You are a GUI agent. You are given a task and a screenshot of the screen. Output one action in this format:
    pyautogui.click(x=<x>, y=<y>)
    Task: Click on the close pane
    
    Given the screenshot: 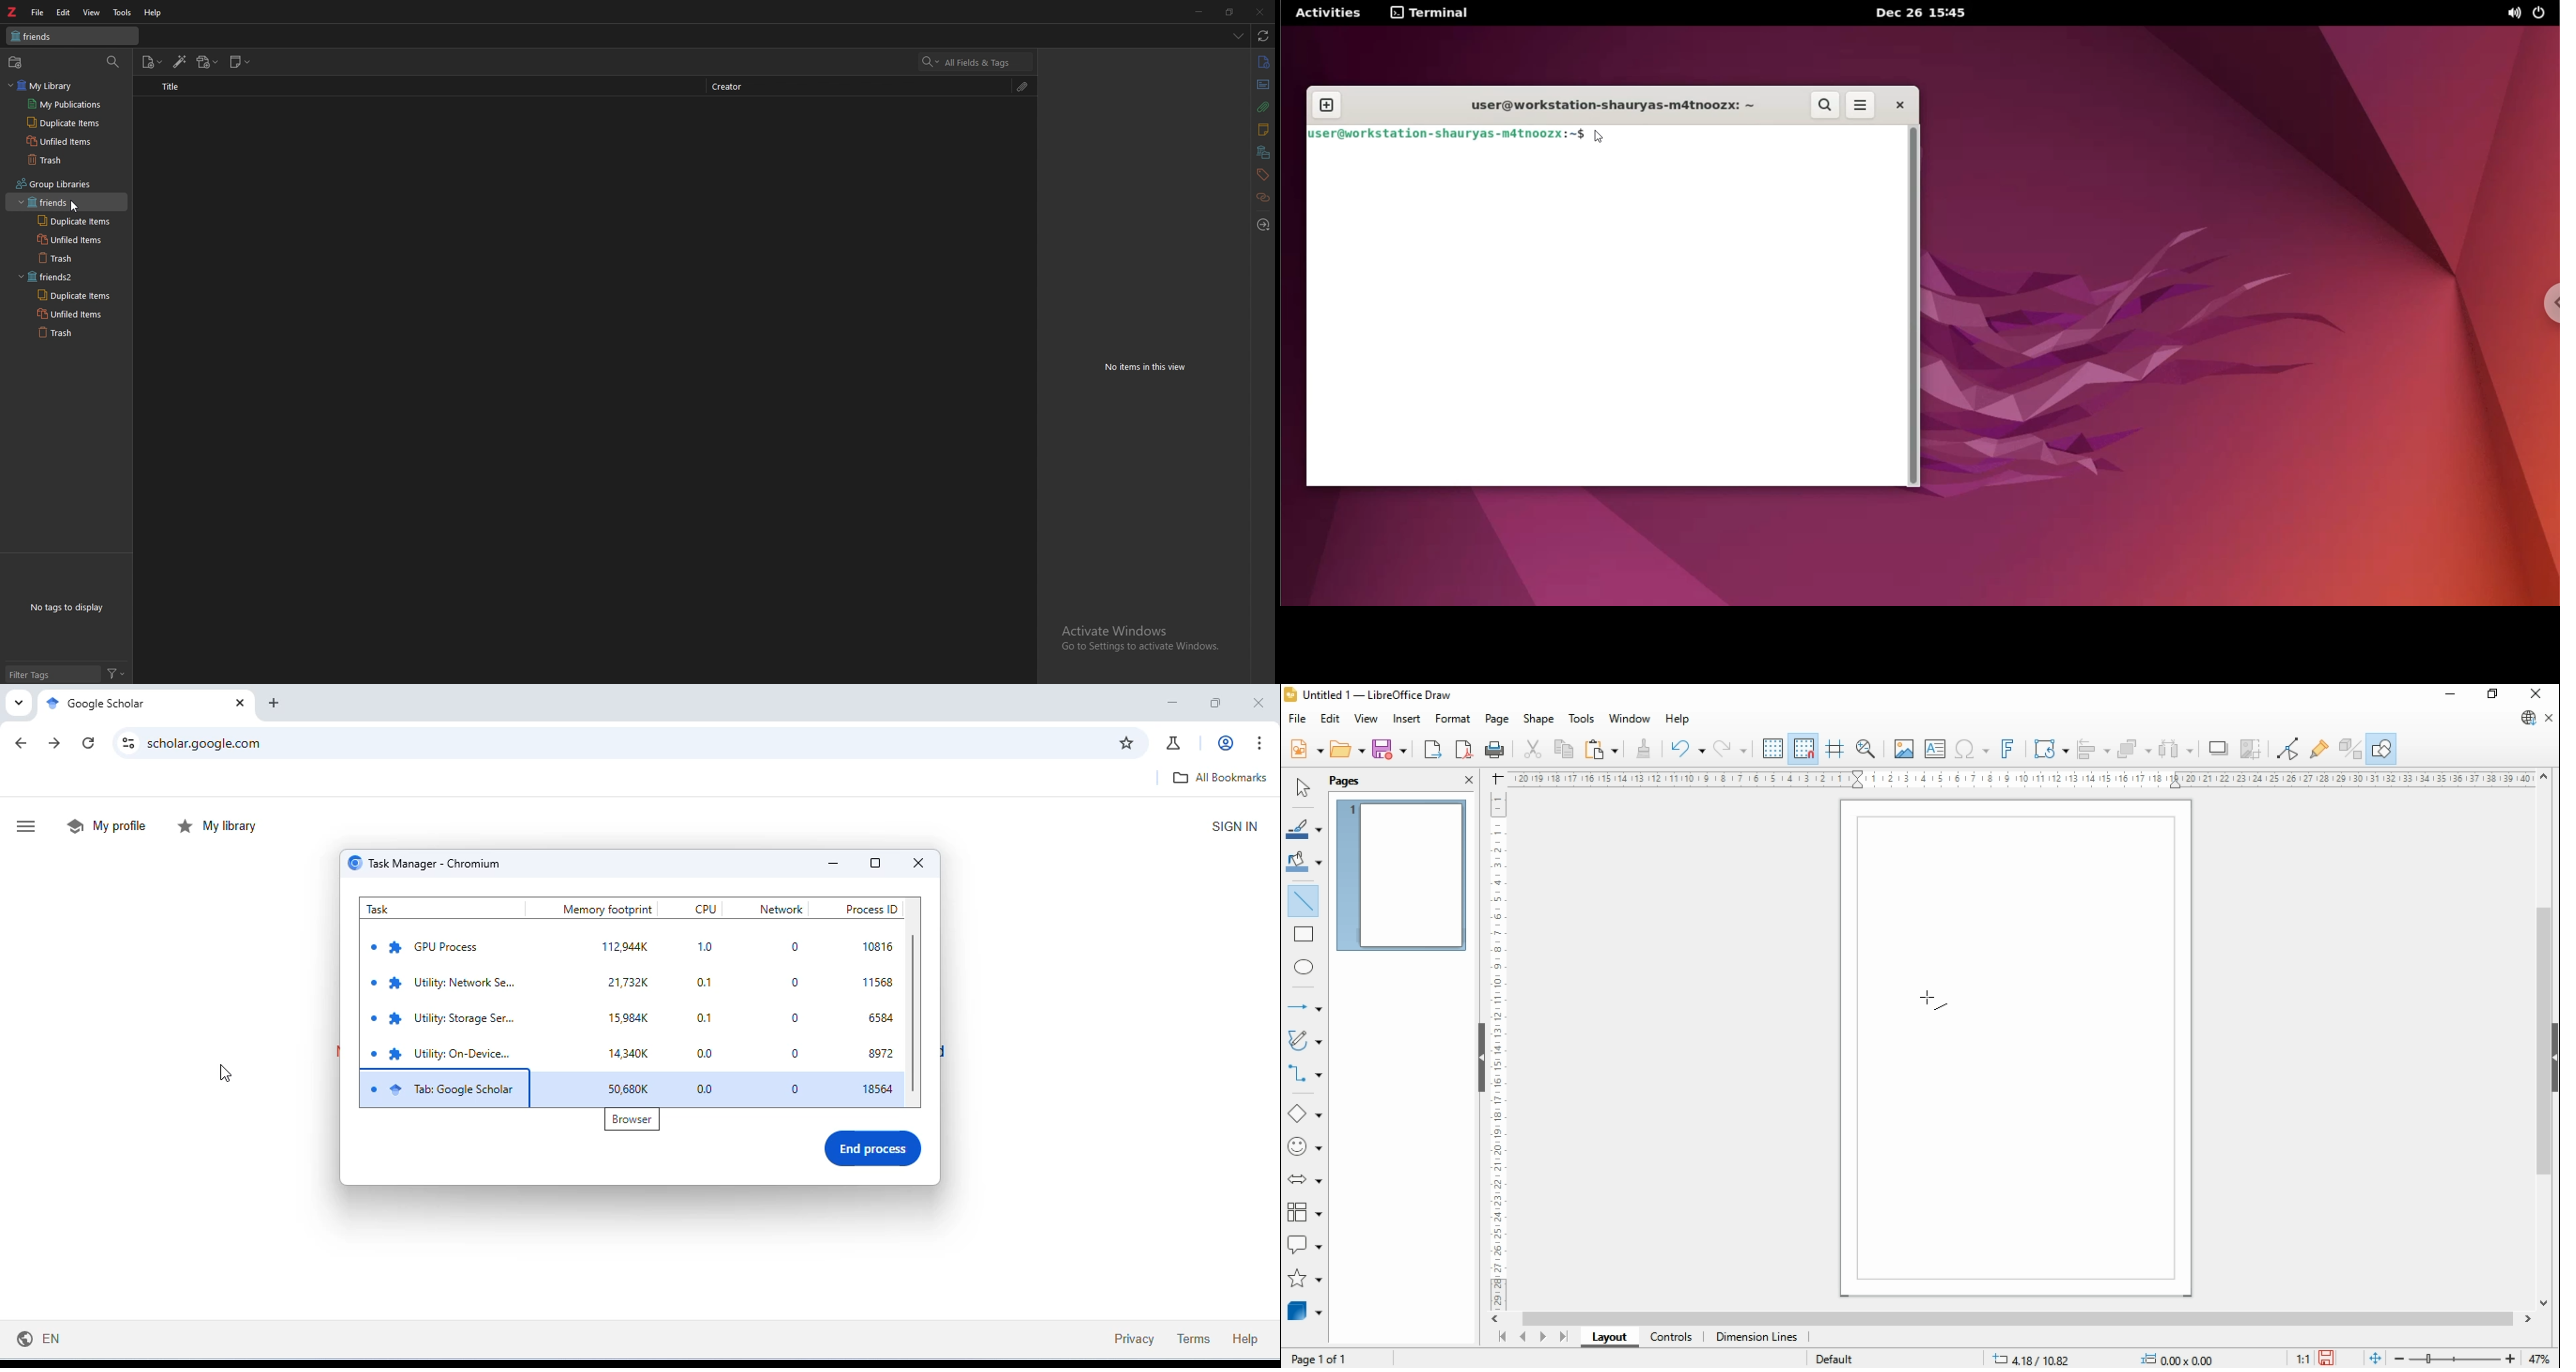 What is the action you would take?
    pyautogui.click(x=1468, y=780)
    